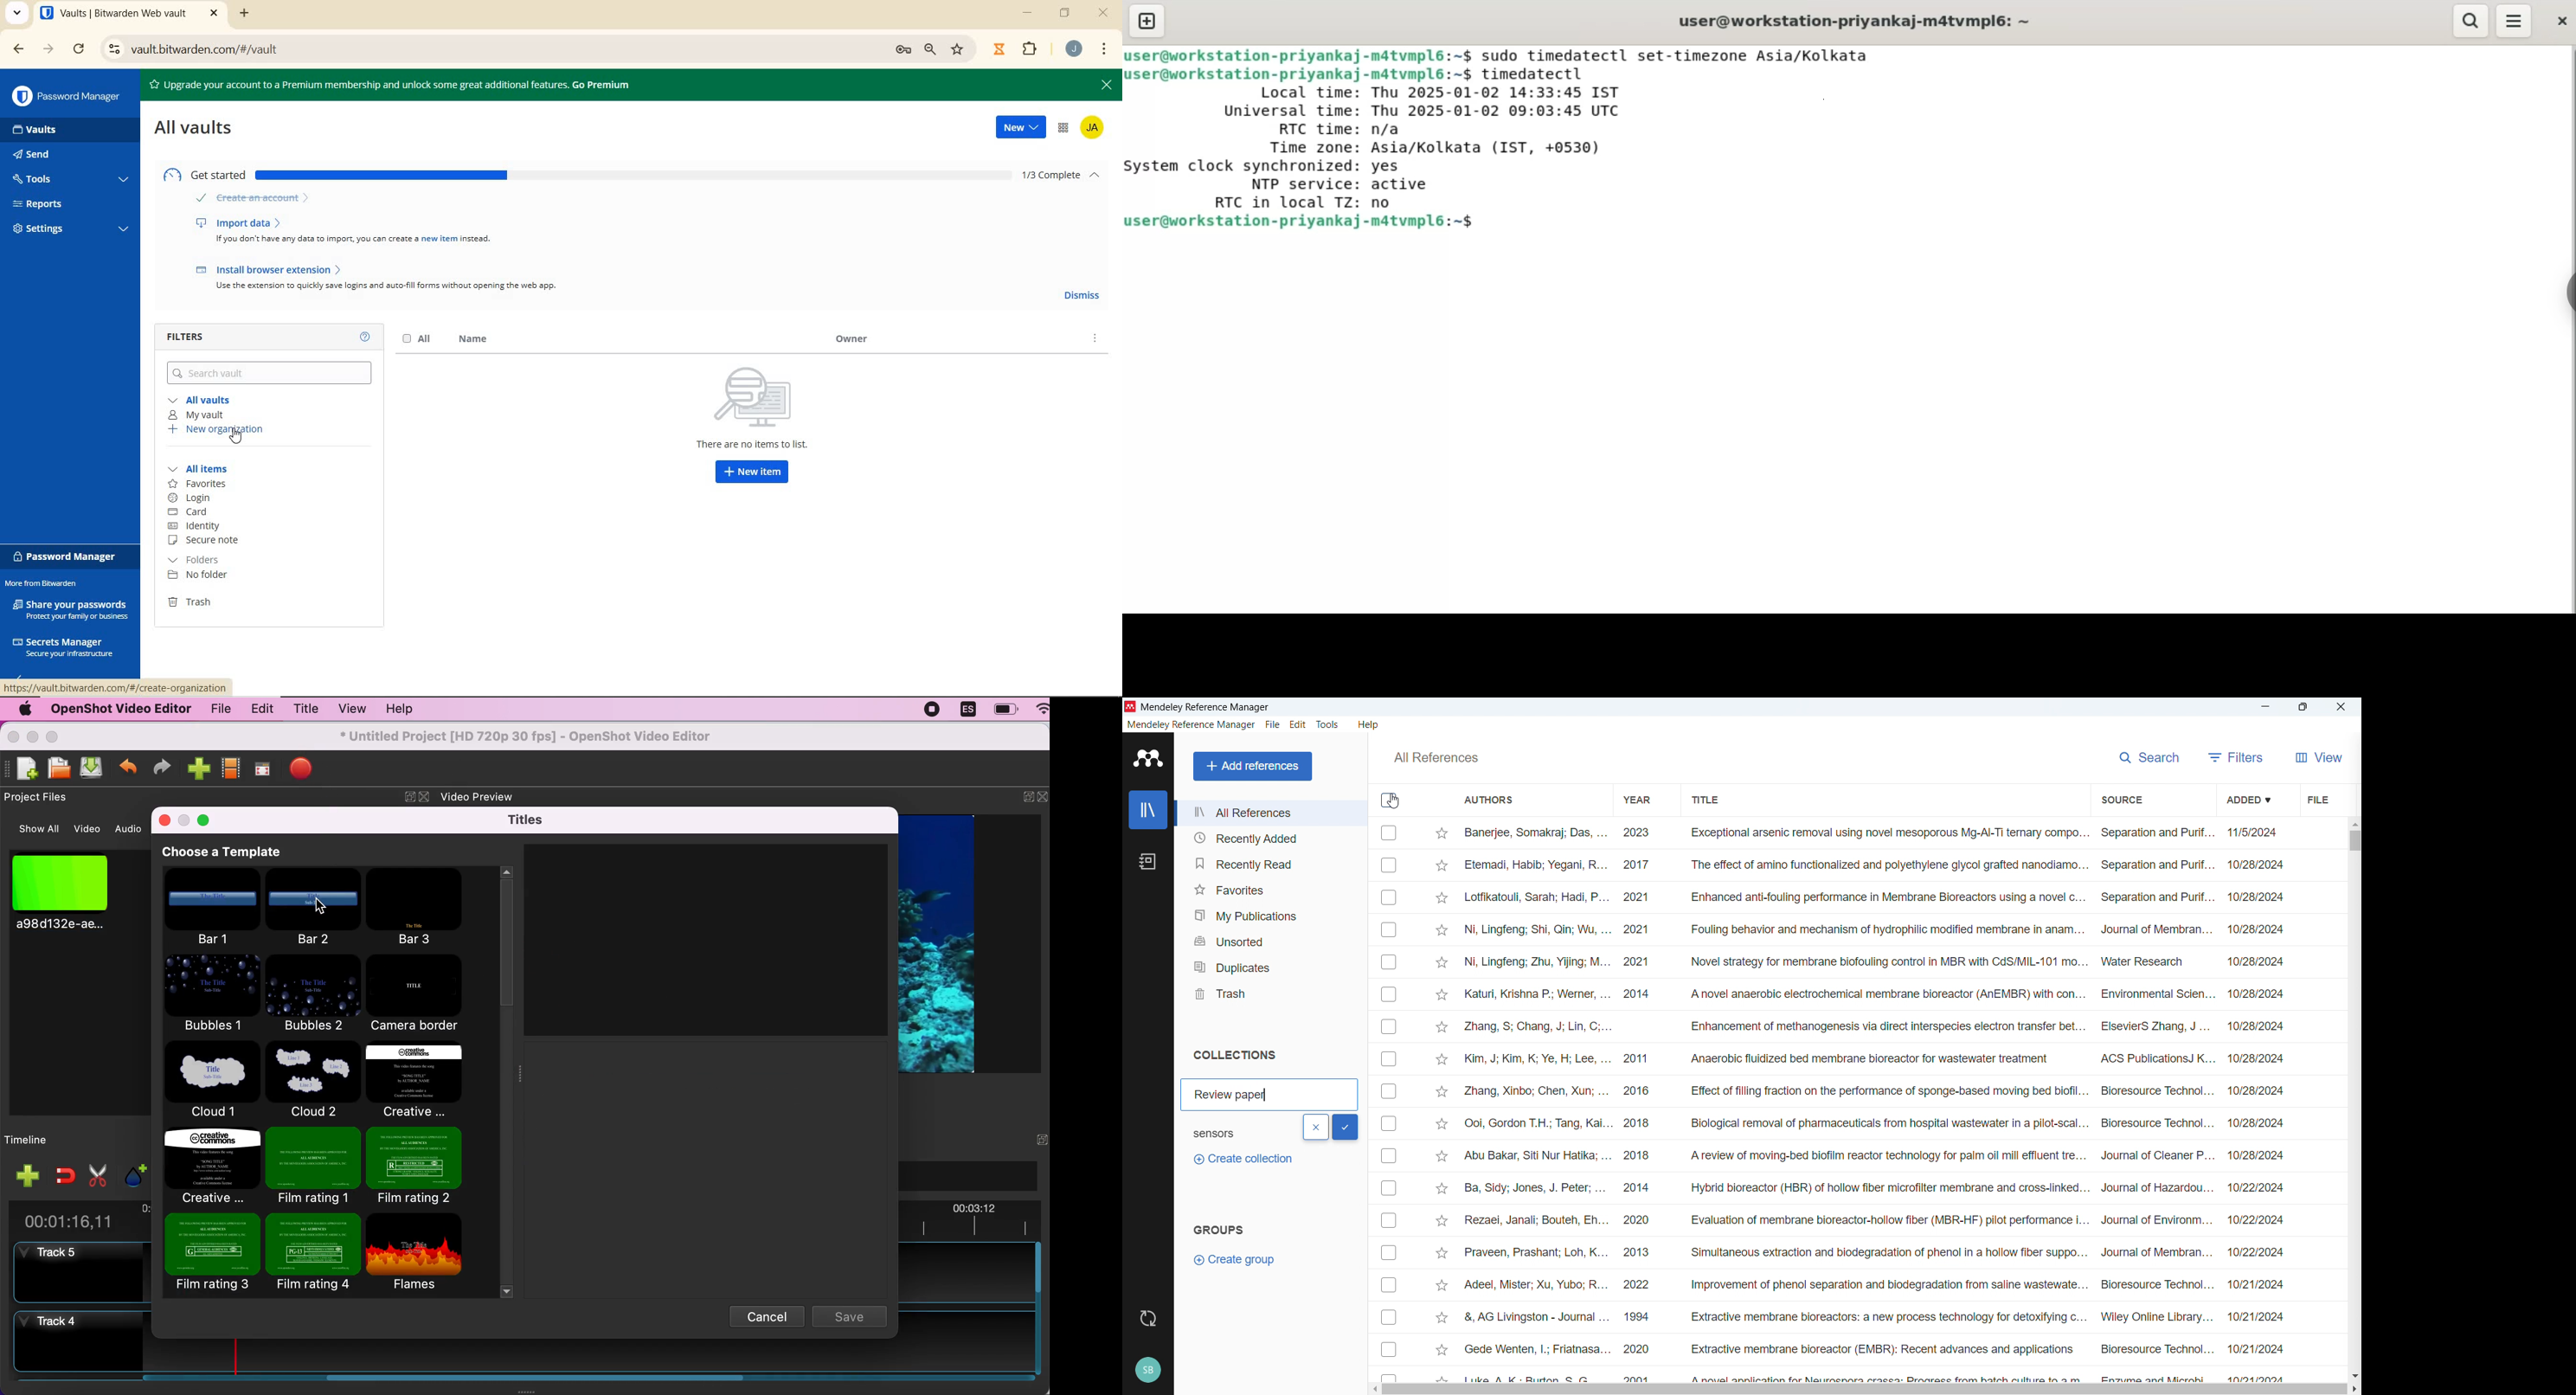 The width and height of the screenshot is (2576, 1400). What do you see at coordinates (1389, 930) in the screenshot?
I see `Select respective publication` at bounding box center [1389, 930].